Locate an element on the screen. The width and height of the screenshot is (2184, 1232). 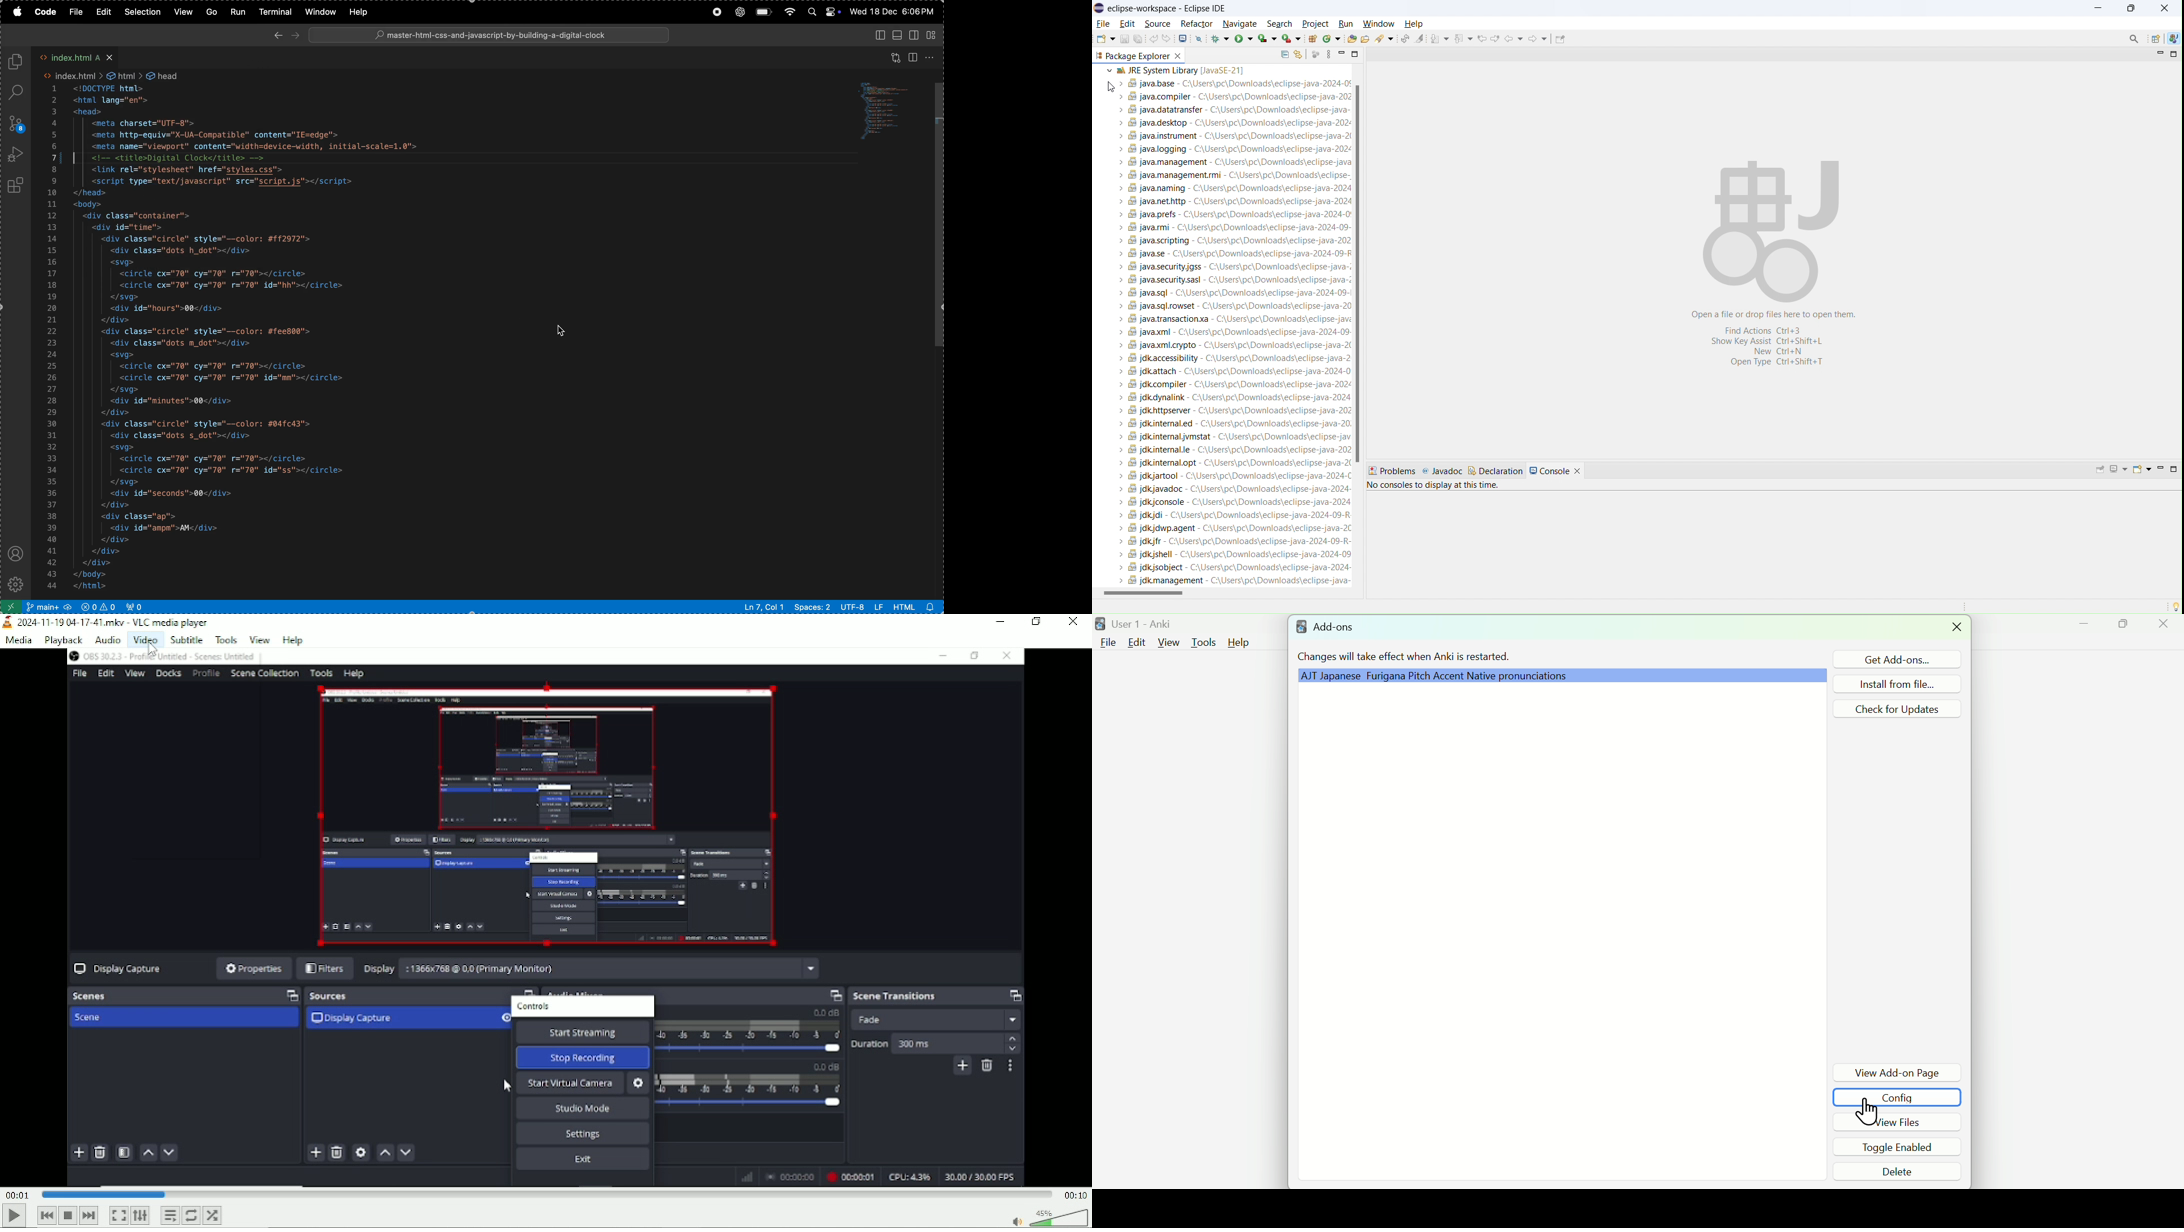
Close is located at coordinates (1958, 625).